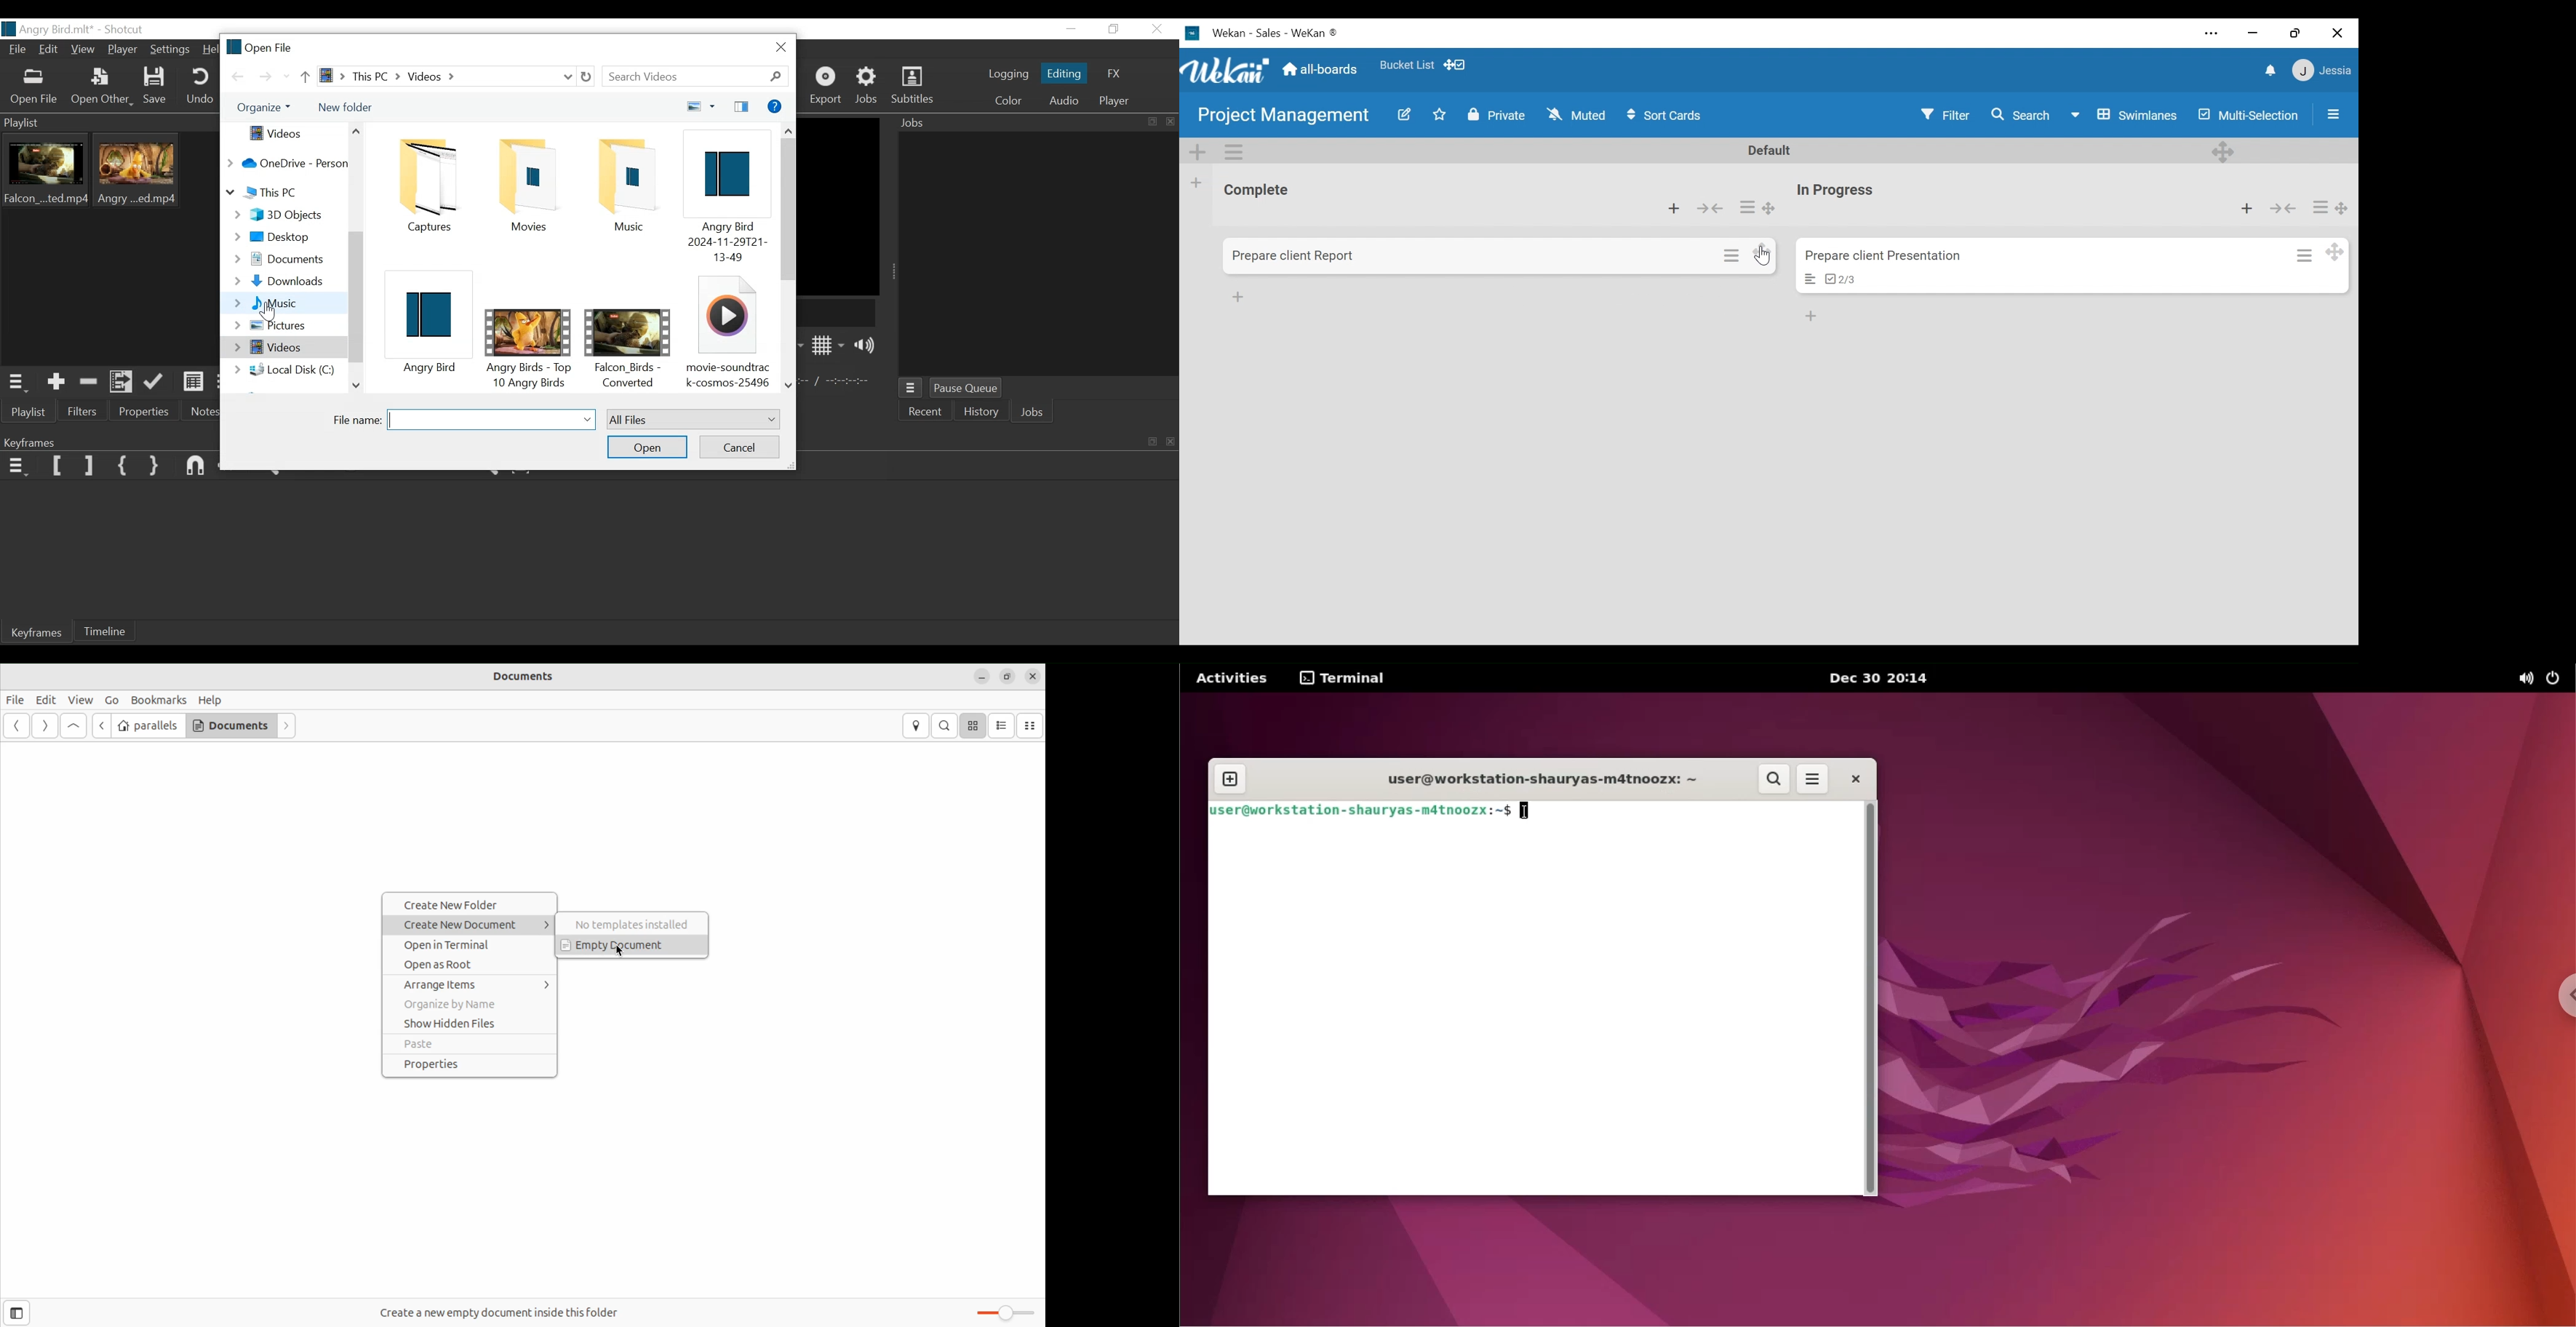  Describe the element at coordinates (198, 412) in the screenshot. I see `Notes` at that location.